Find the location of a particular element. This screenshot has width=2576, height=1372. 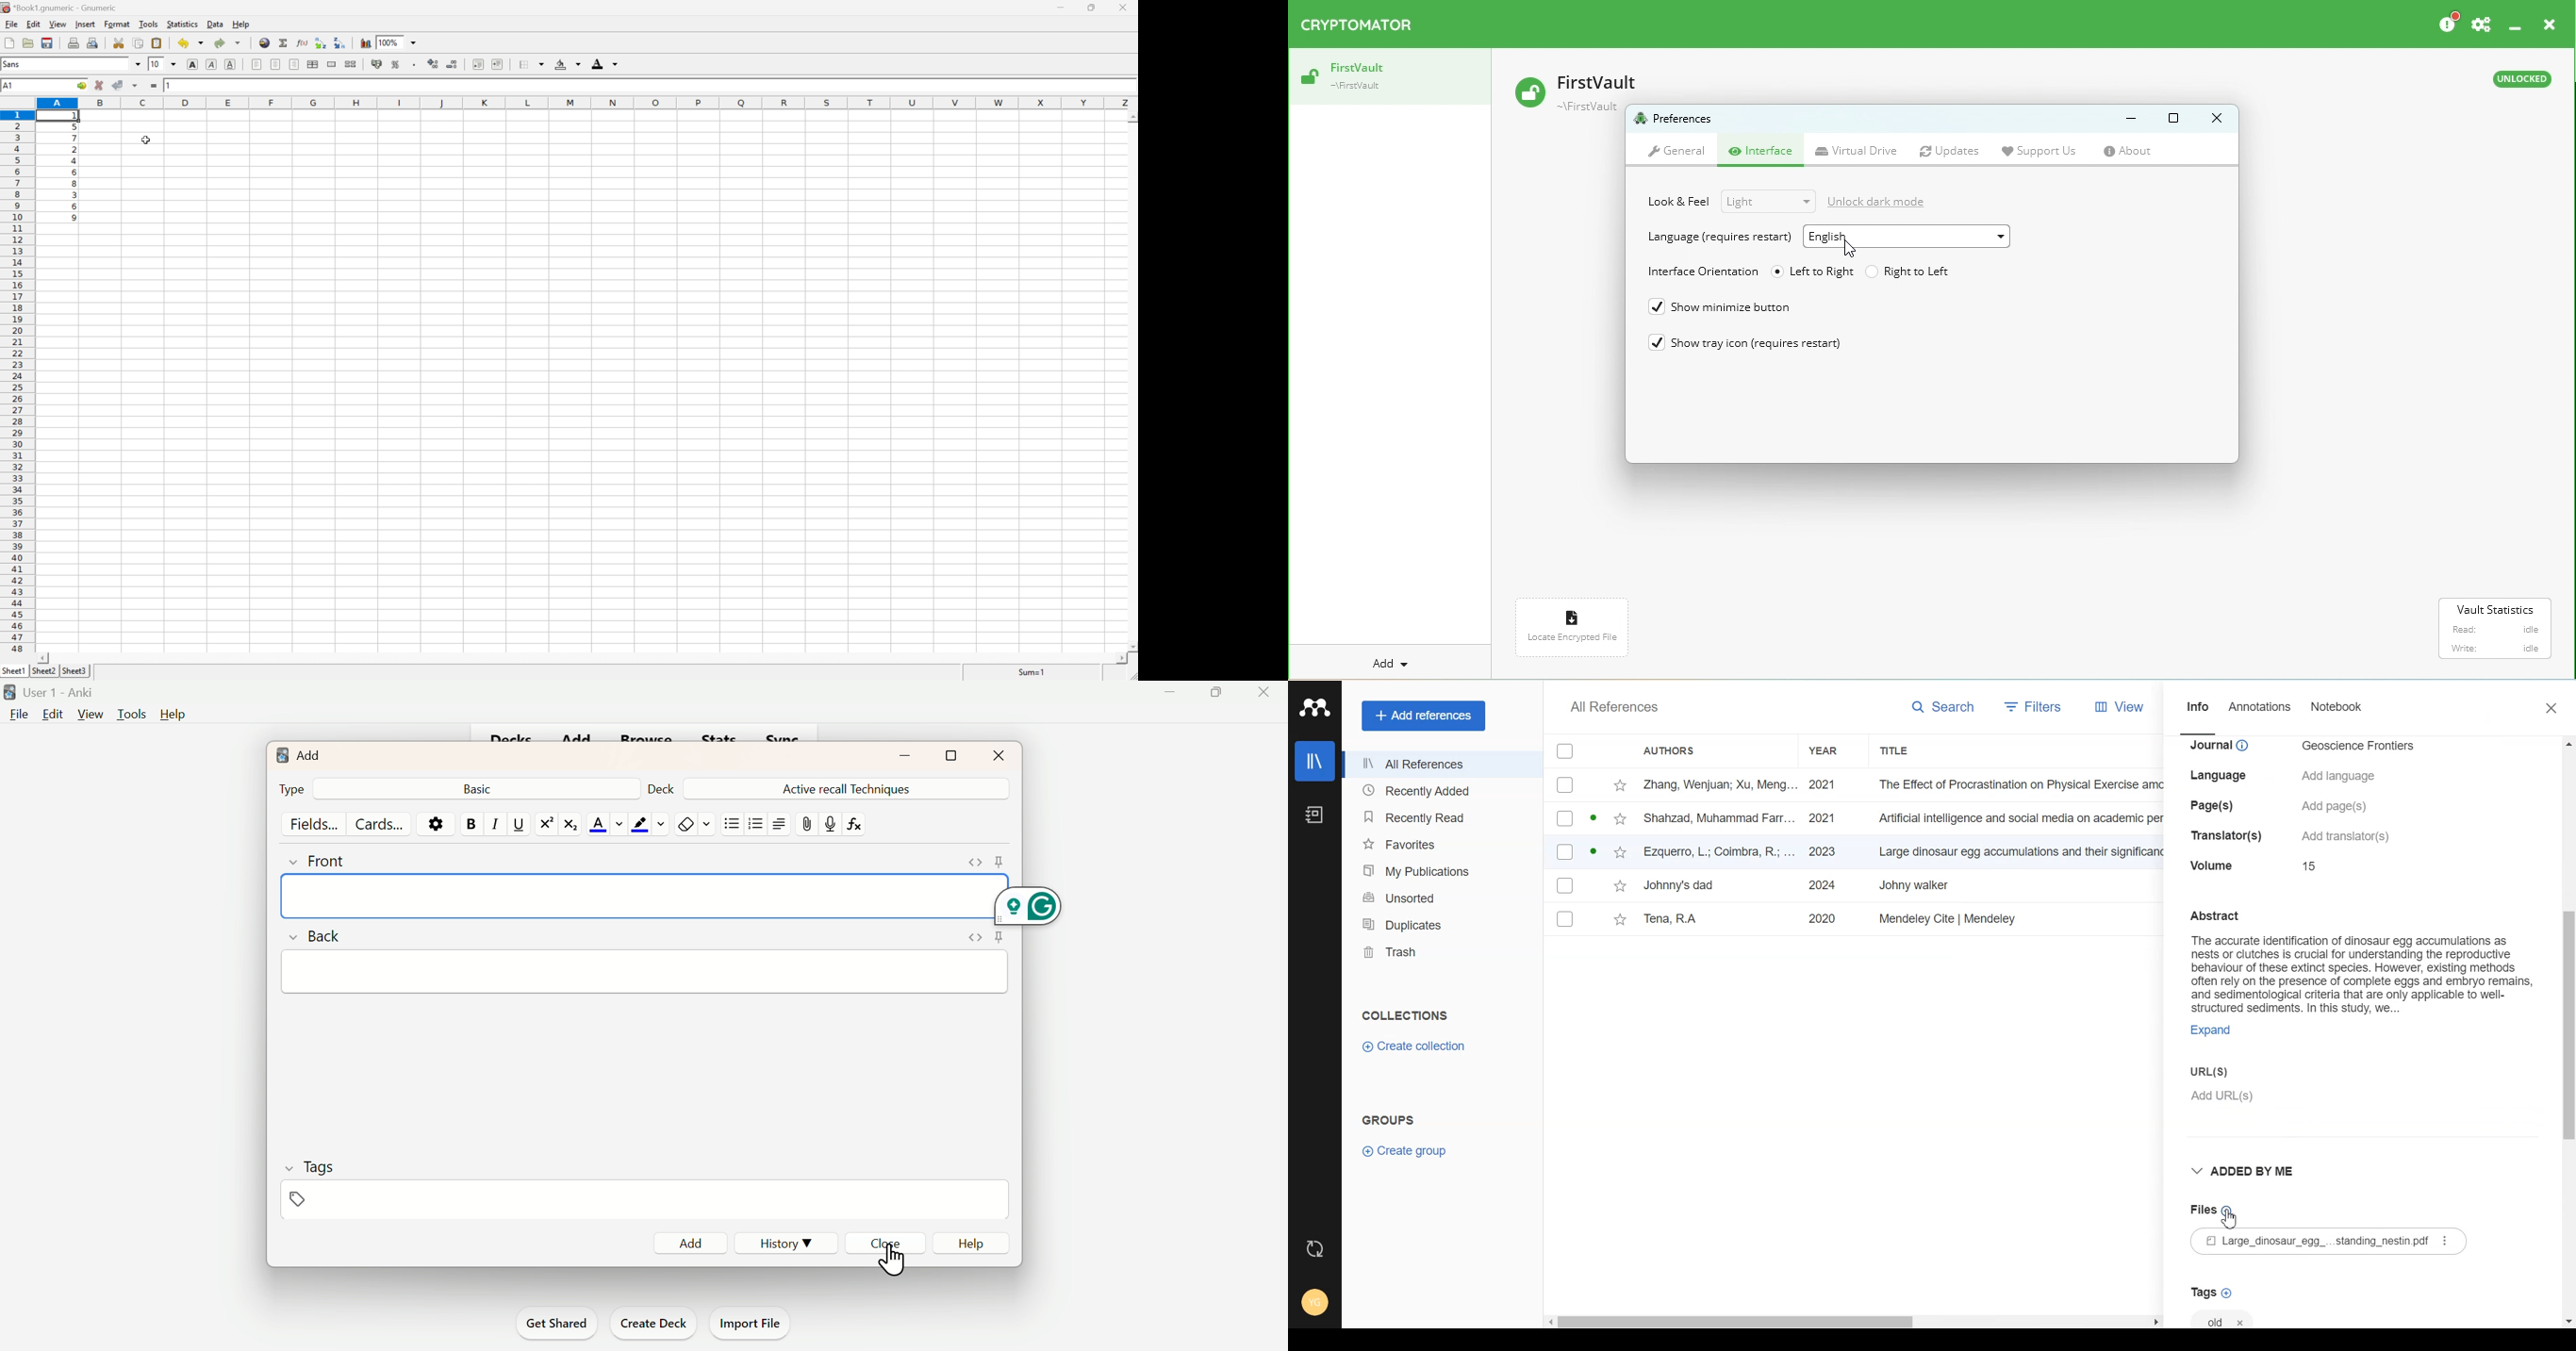

Close is located at coordinates (2547, 26).